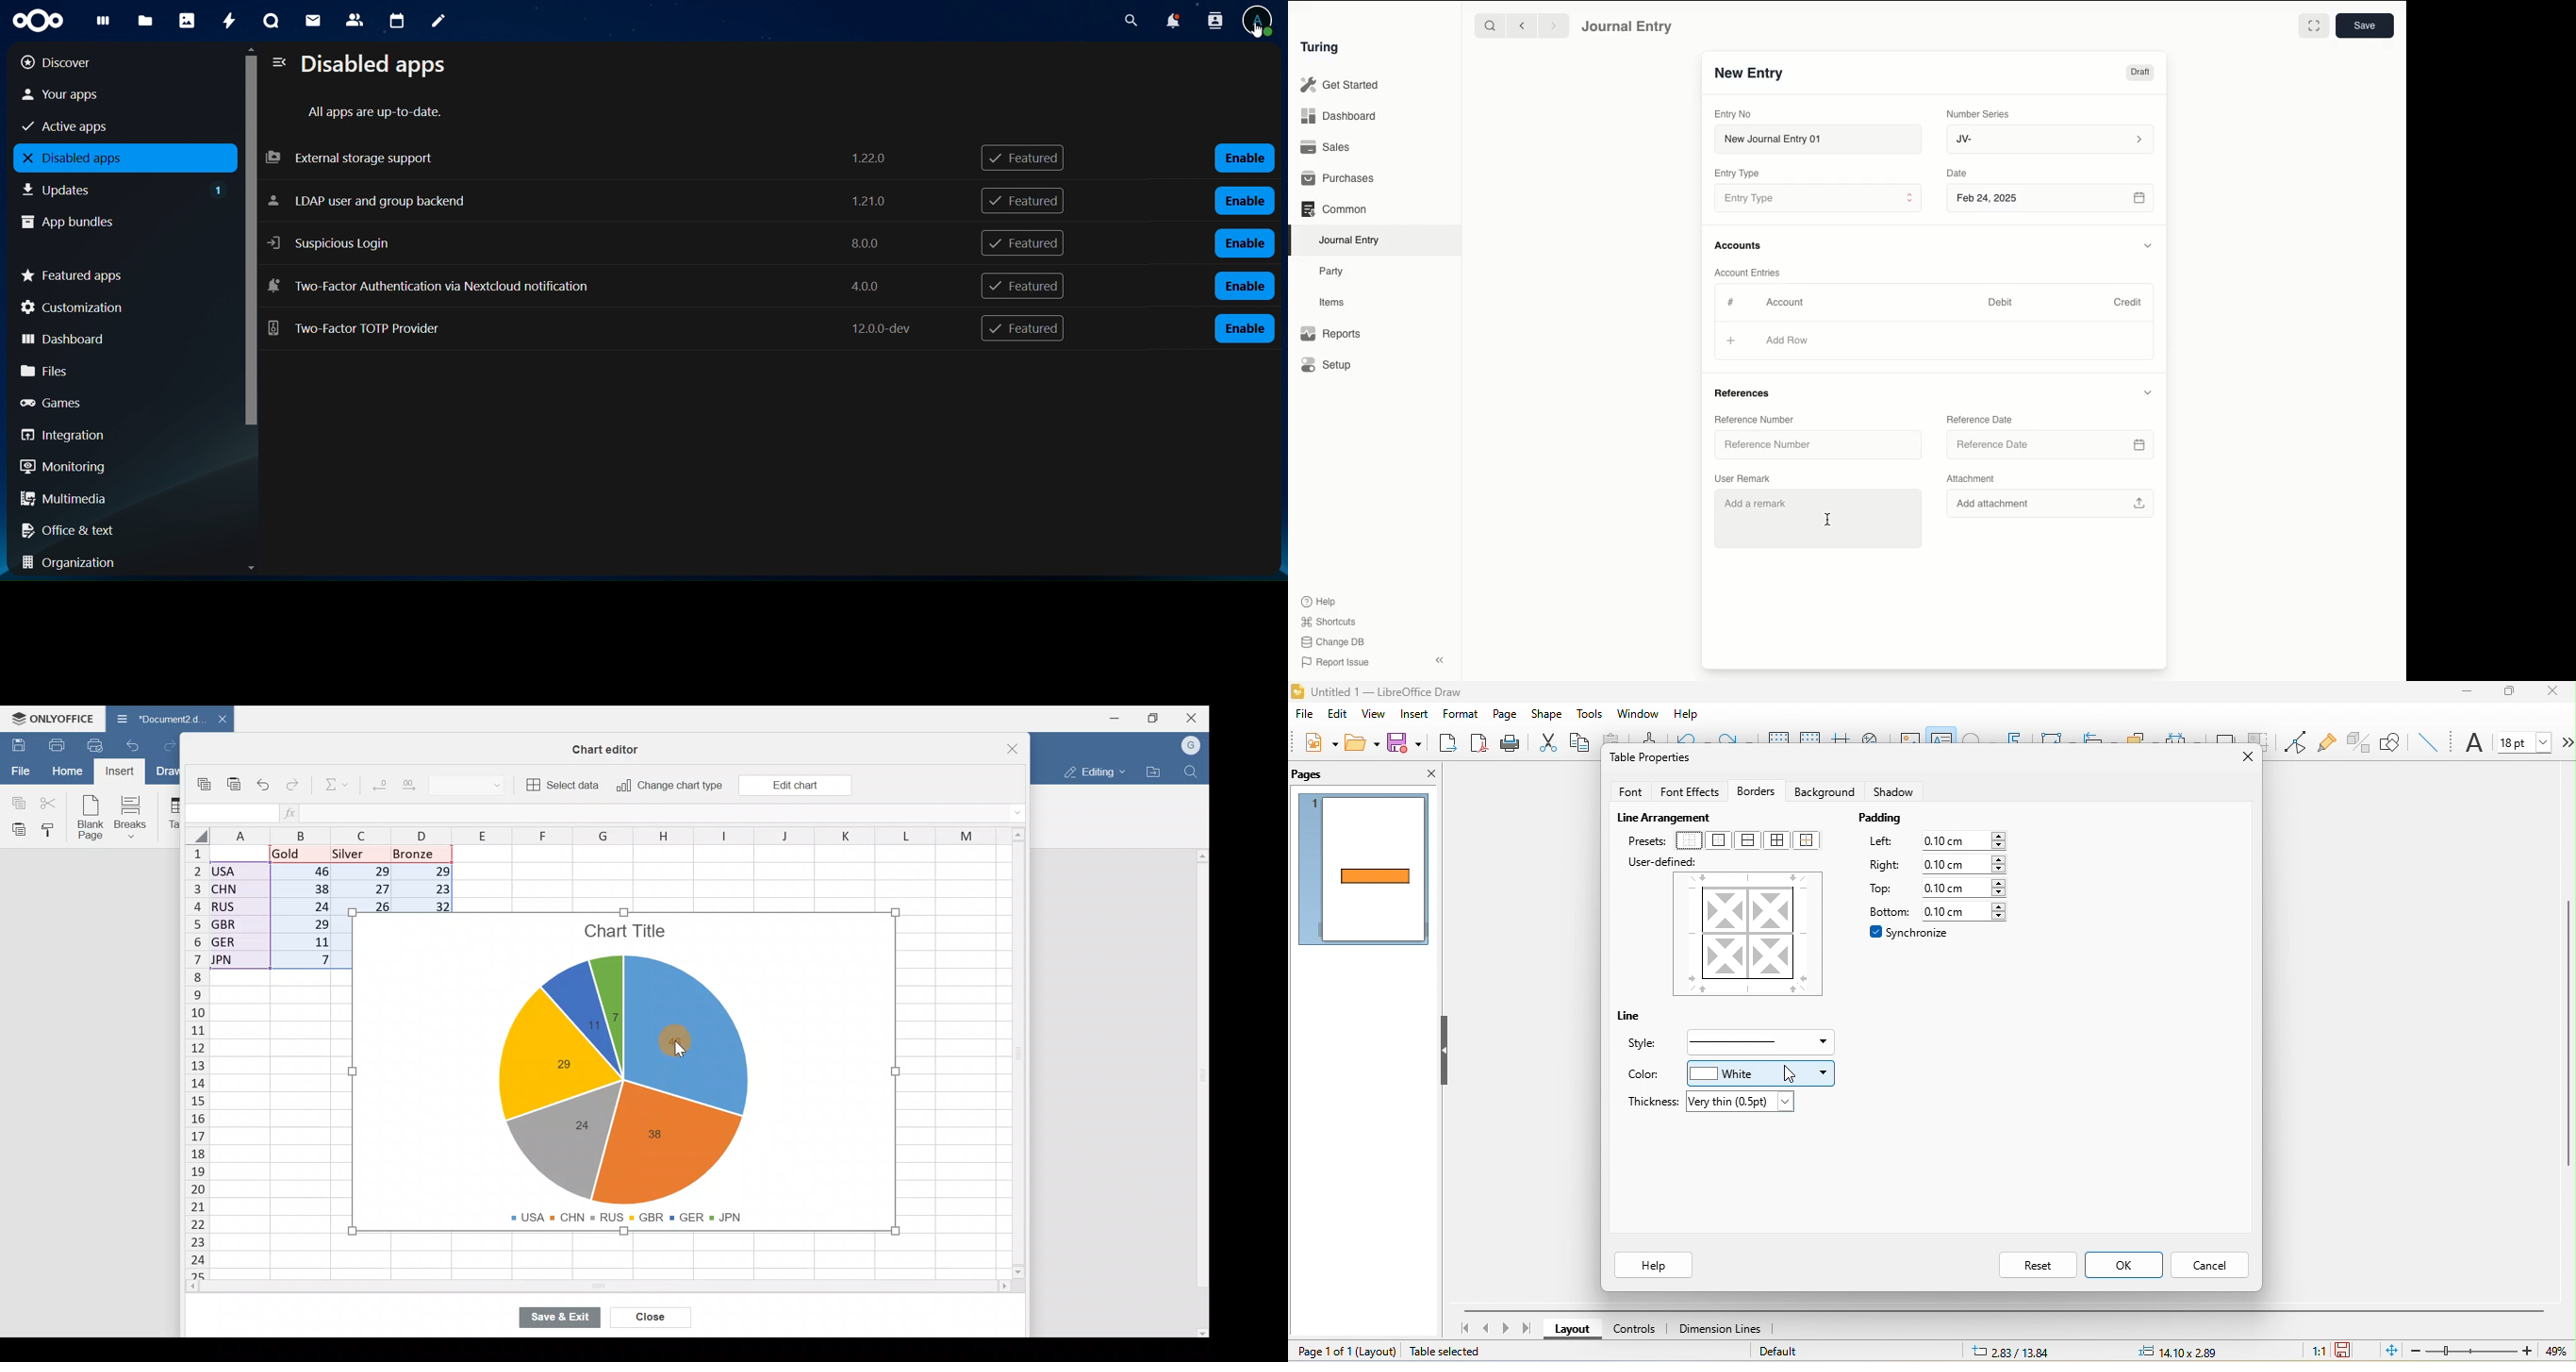  Describe the element at coordinates (2052, 140) in the screenshot. I see `JV-` at that location.